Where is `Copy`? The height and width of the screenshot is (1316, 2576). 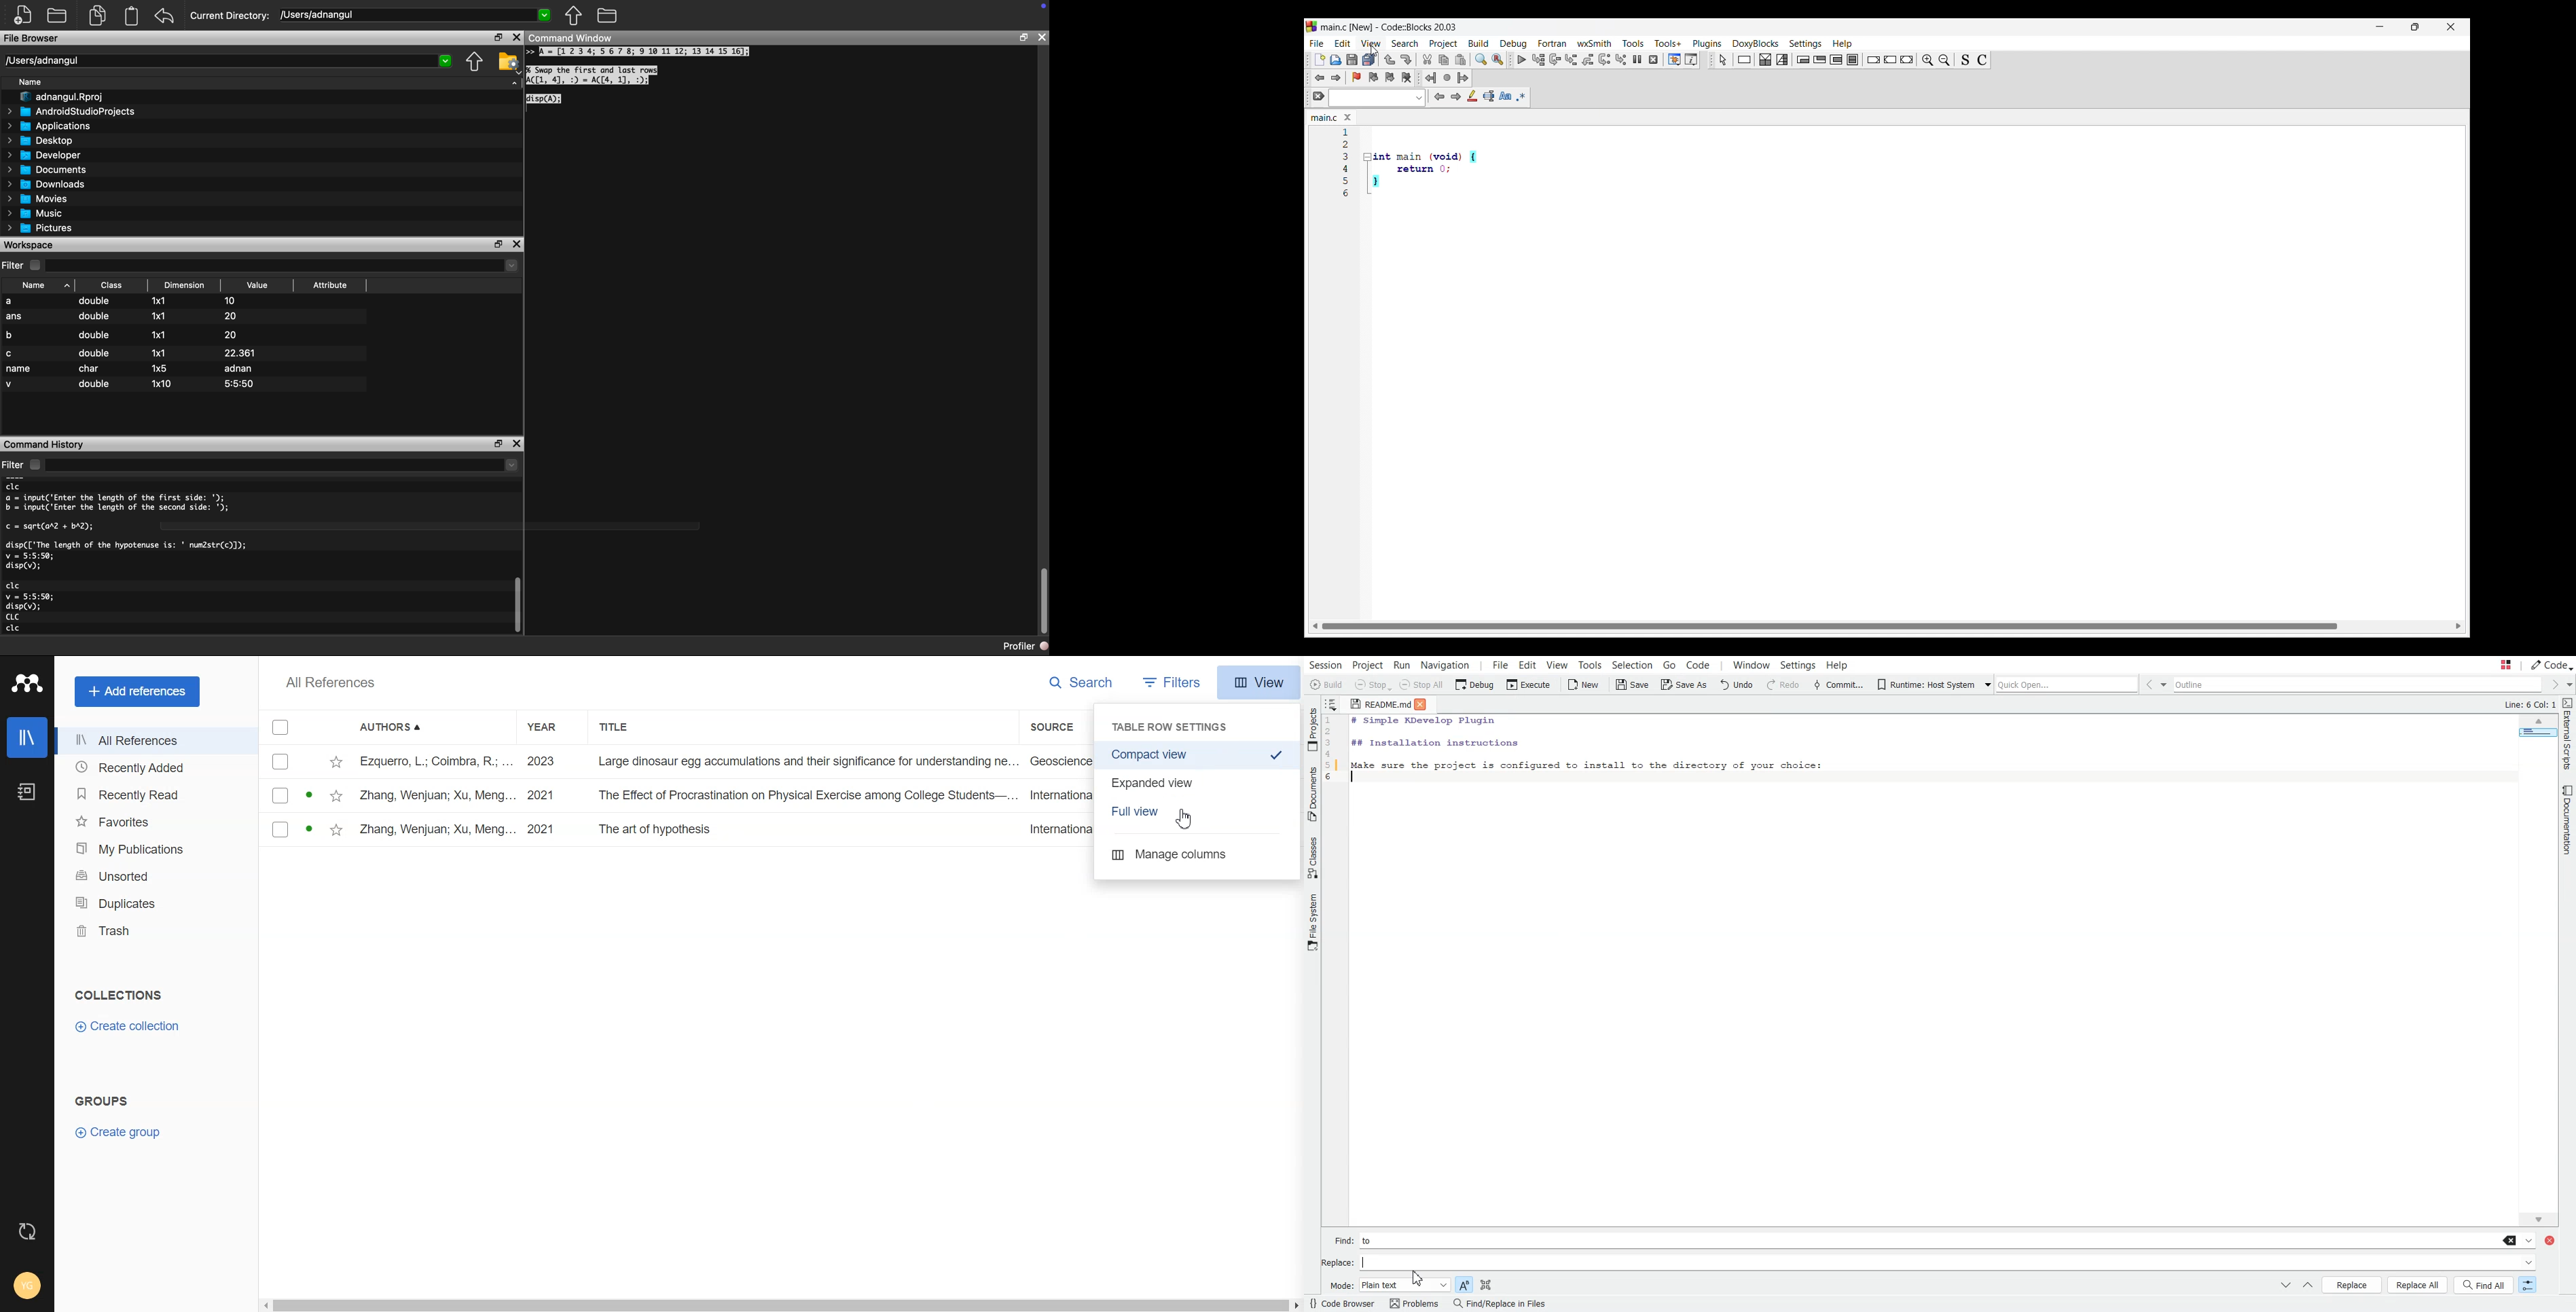 Copy is located at coordinates (1444, 60).